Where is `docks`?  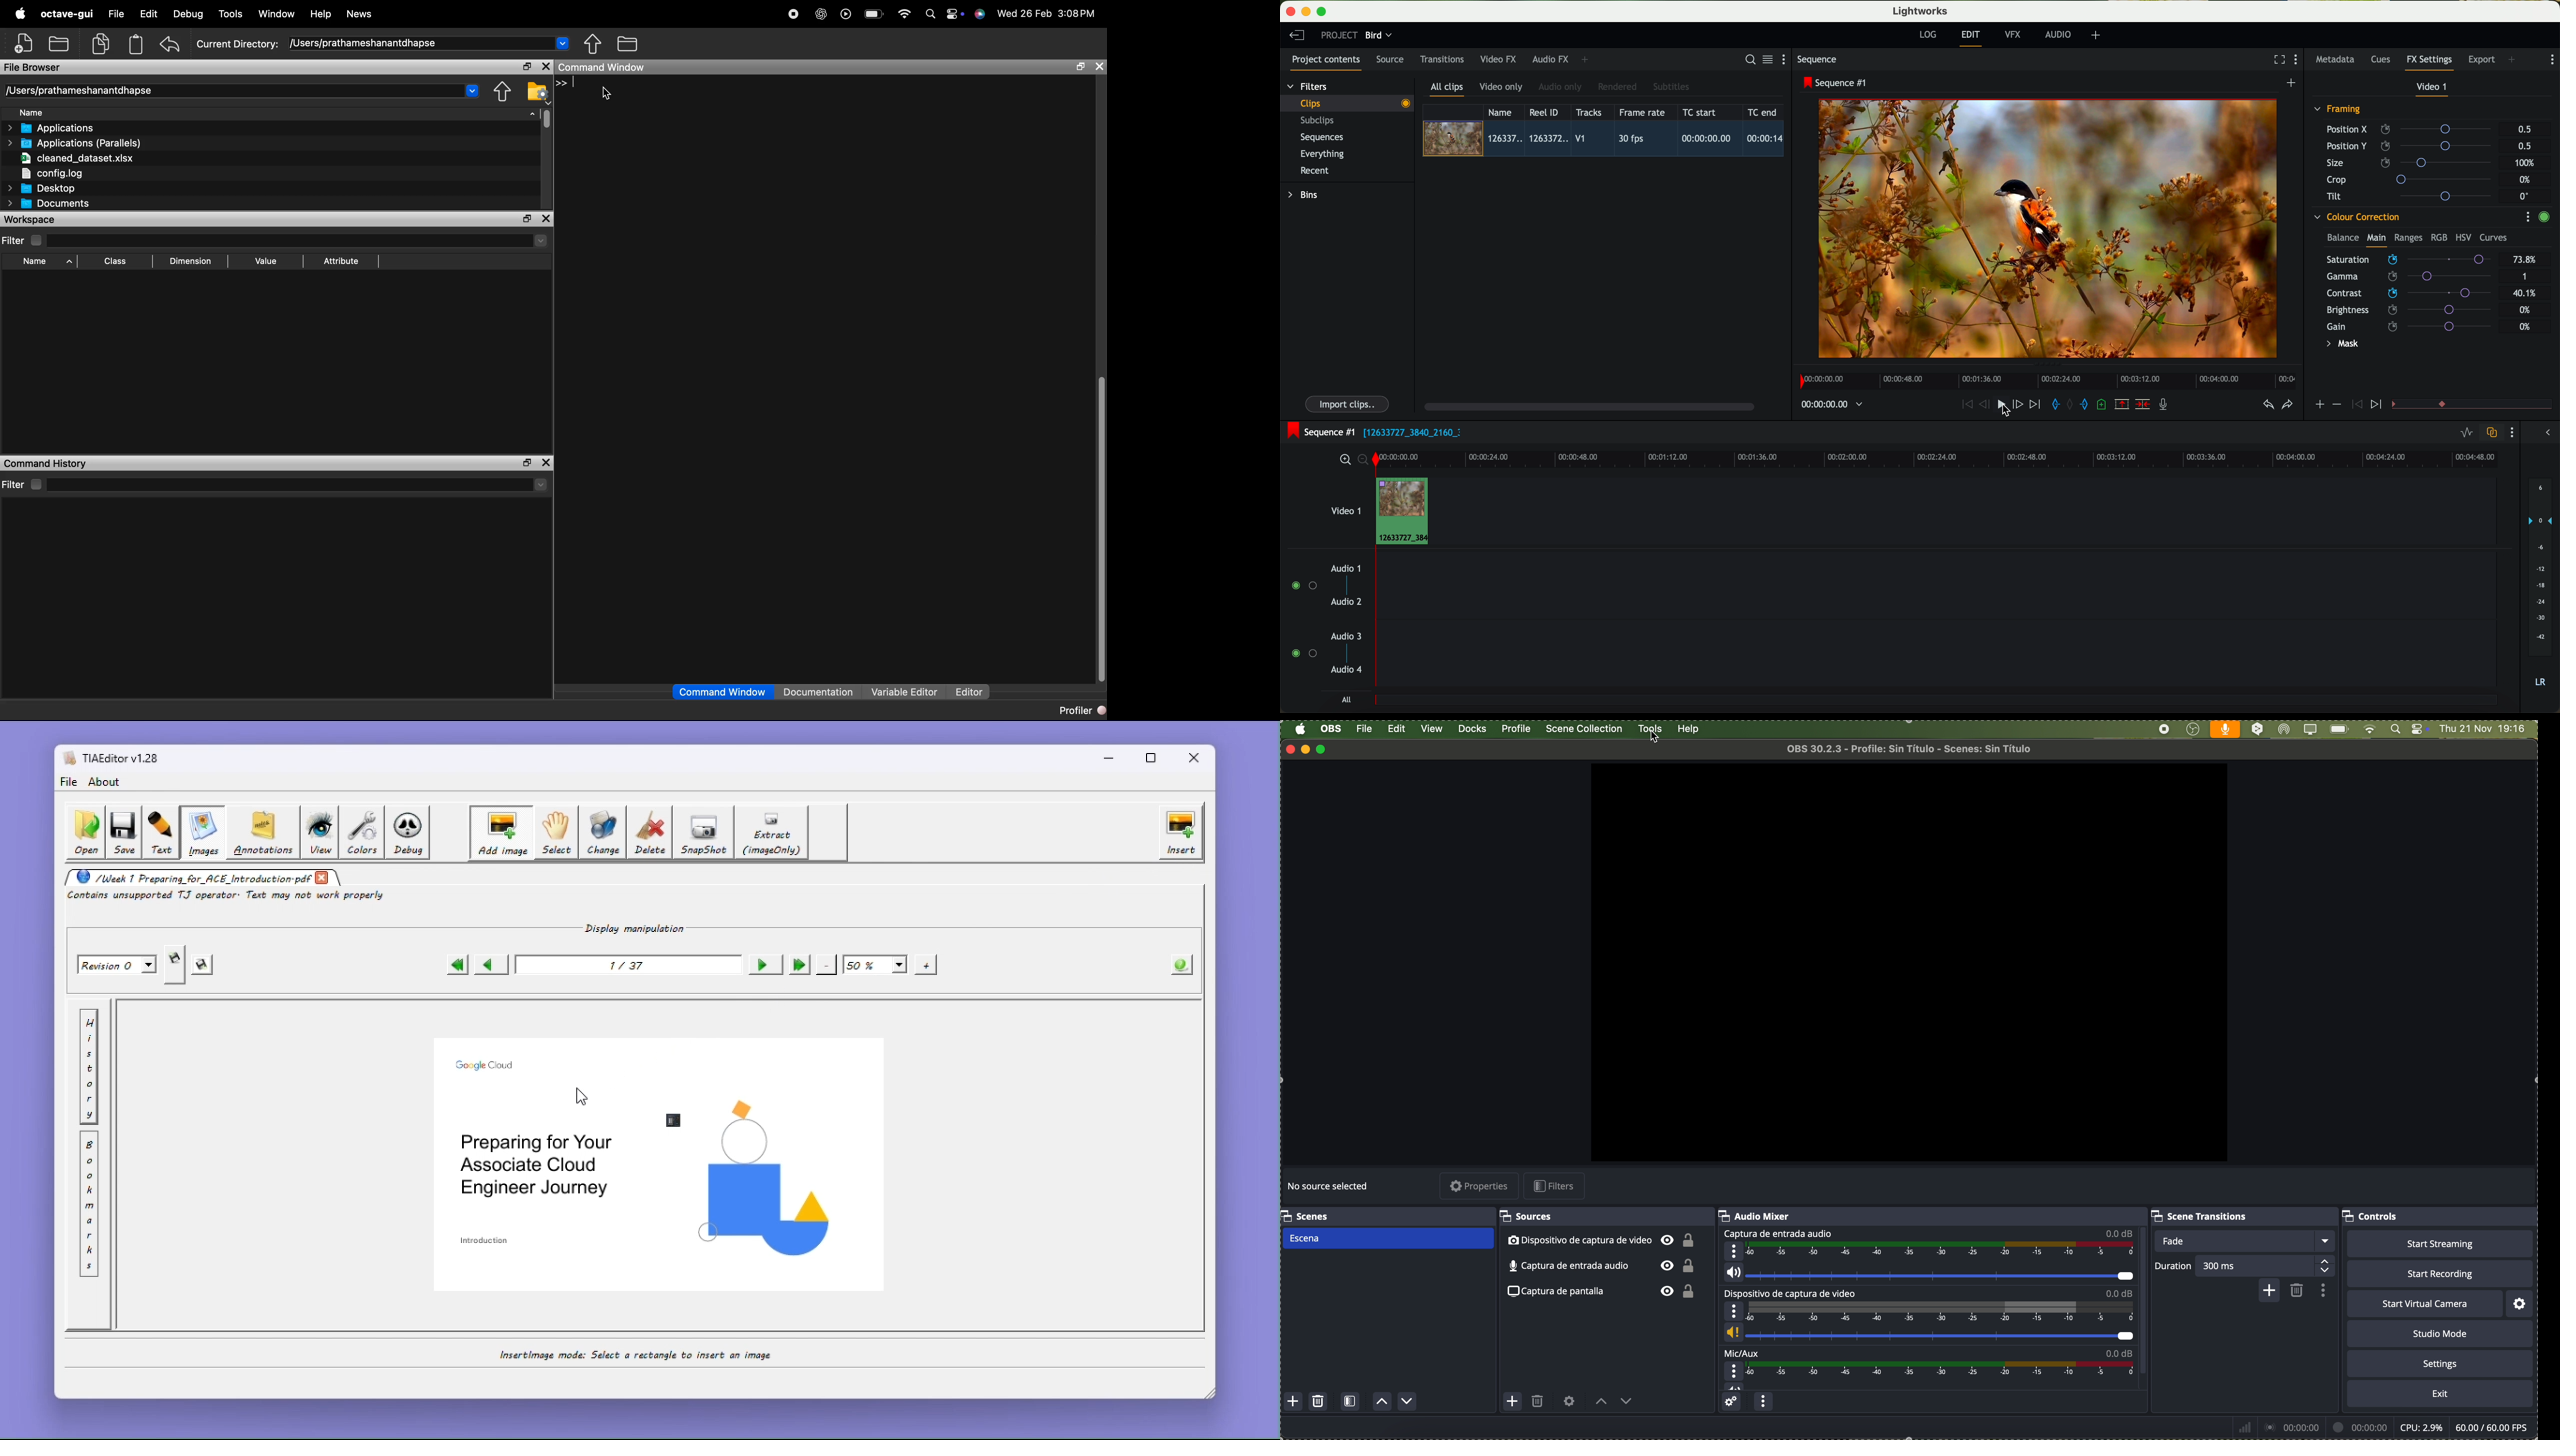 docks is located at coordinates (1473, 729).